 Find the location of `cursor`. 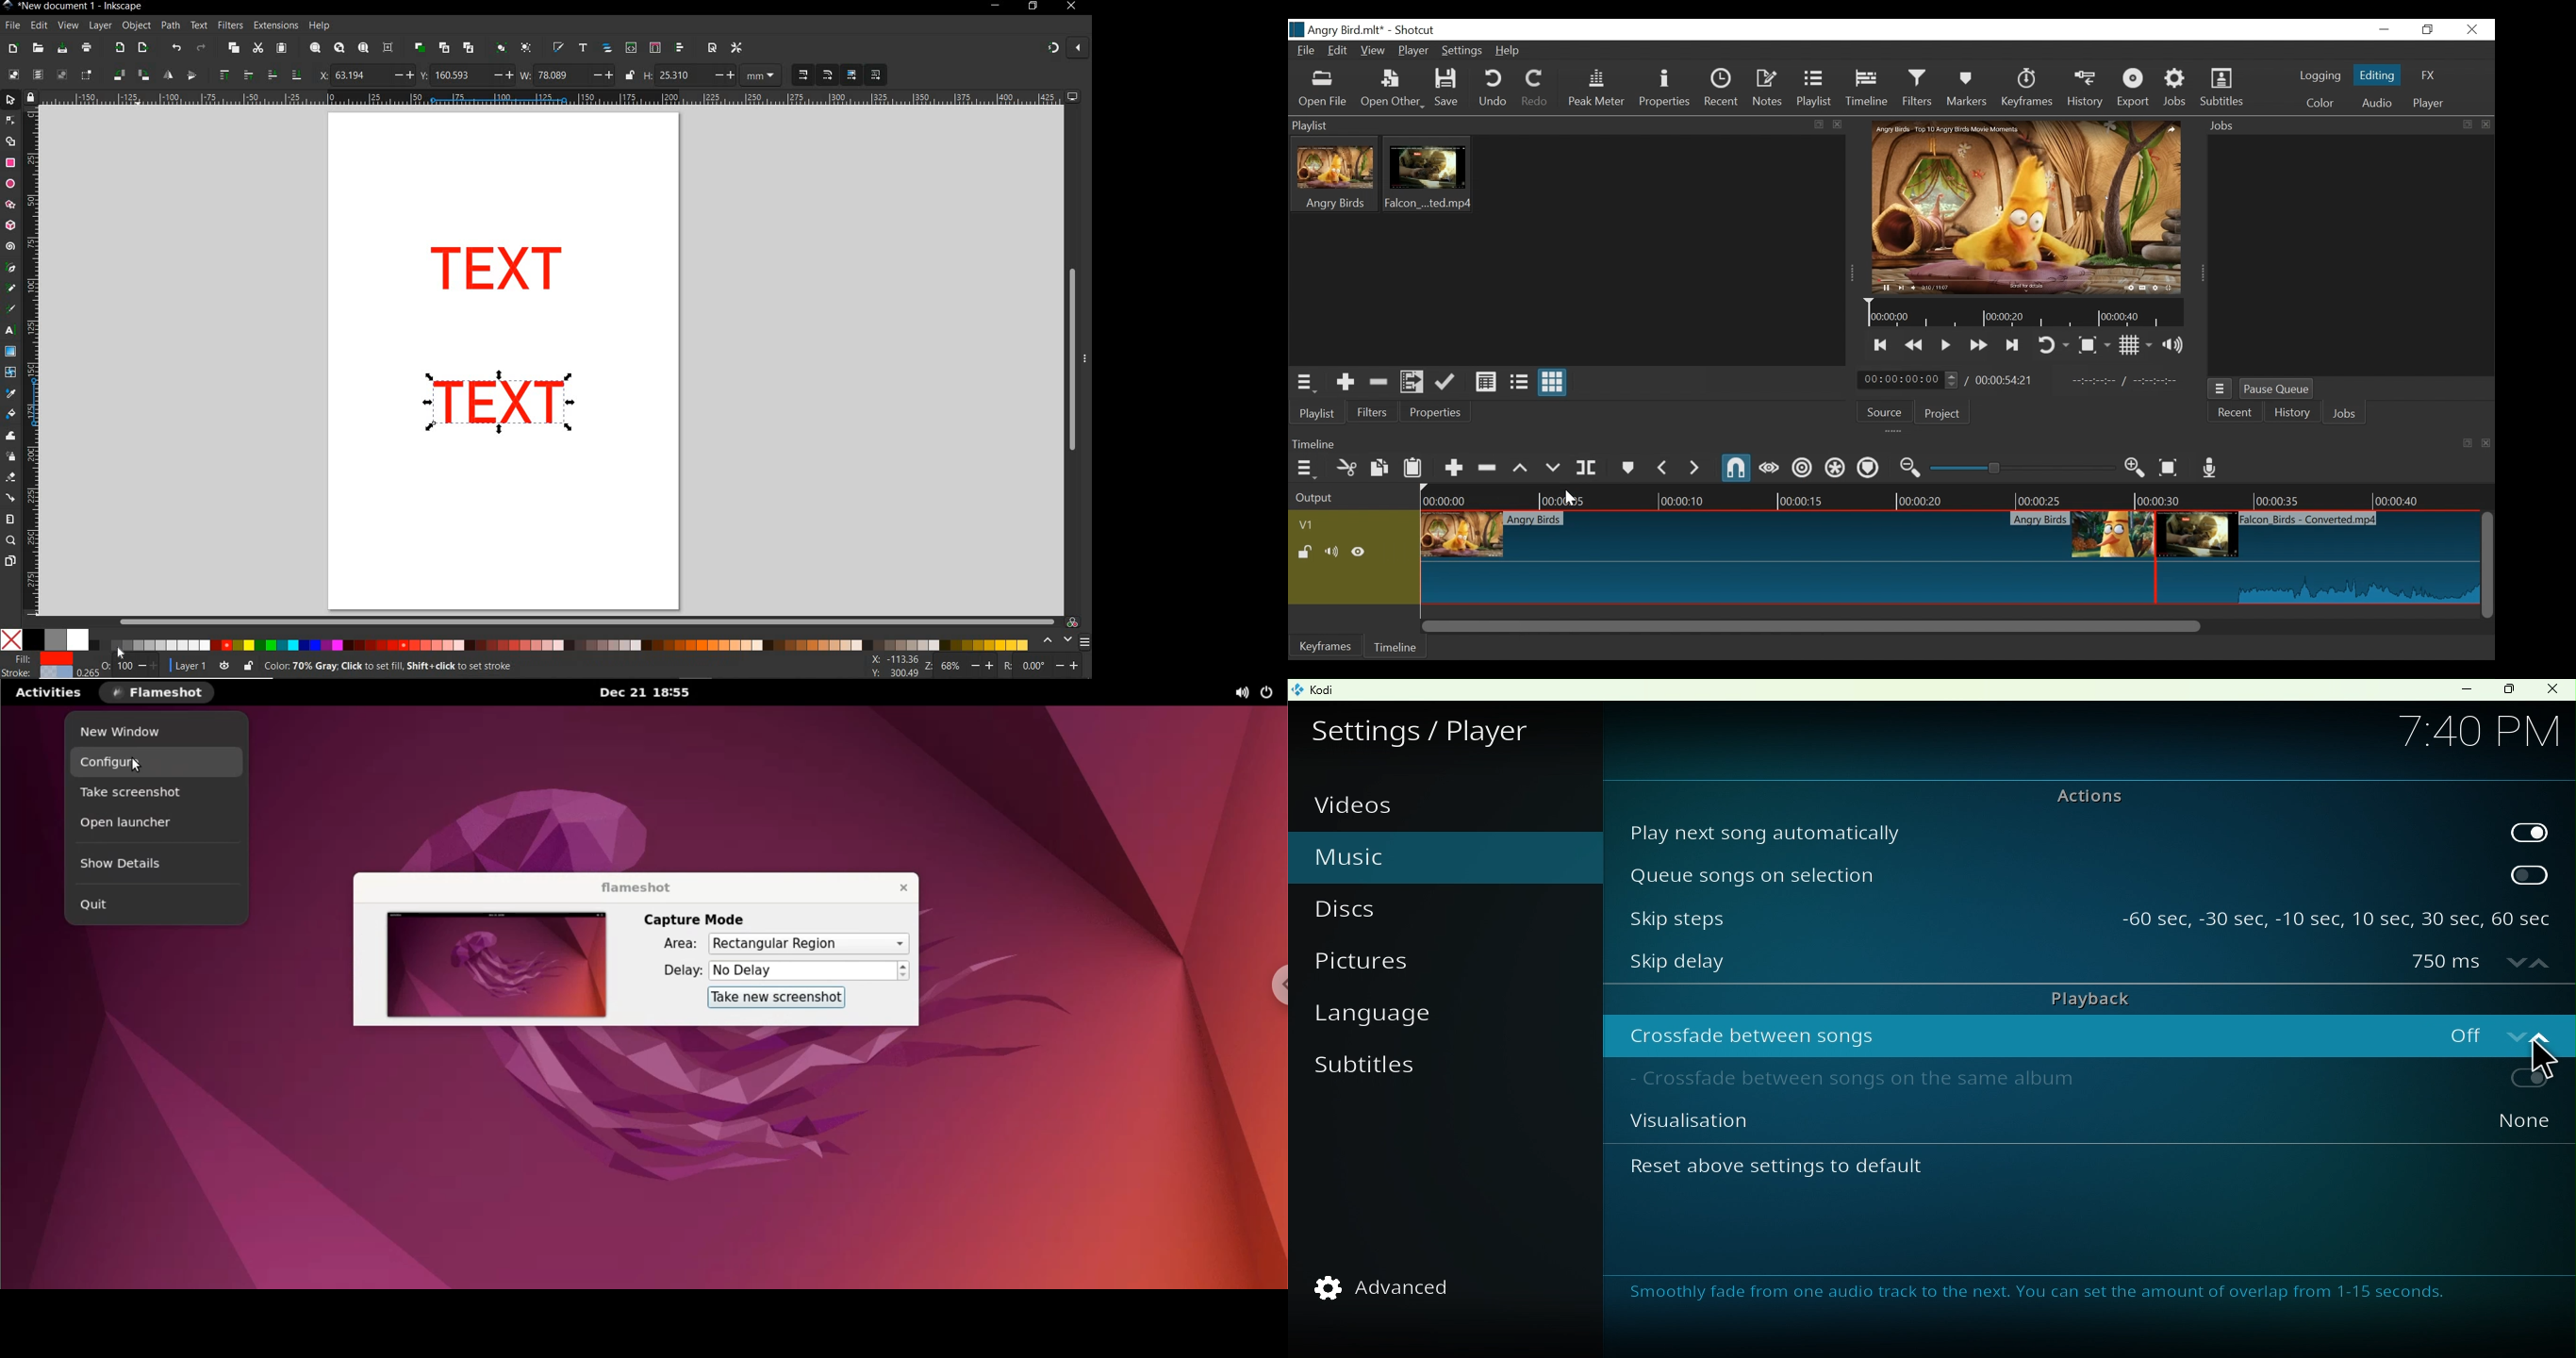

cursor is located at coordinates (2546, 1059).